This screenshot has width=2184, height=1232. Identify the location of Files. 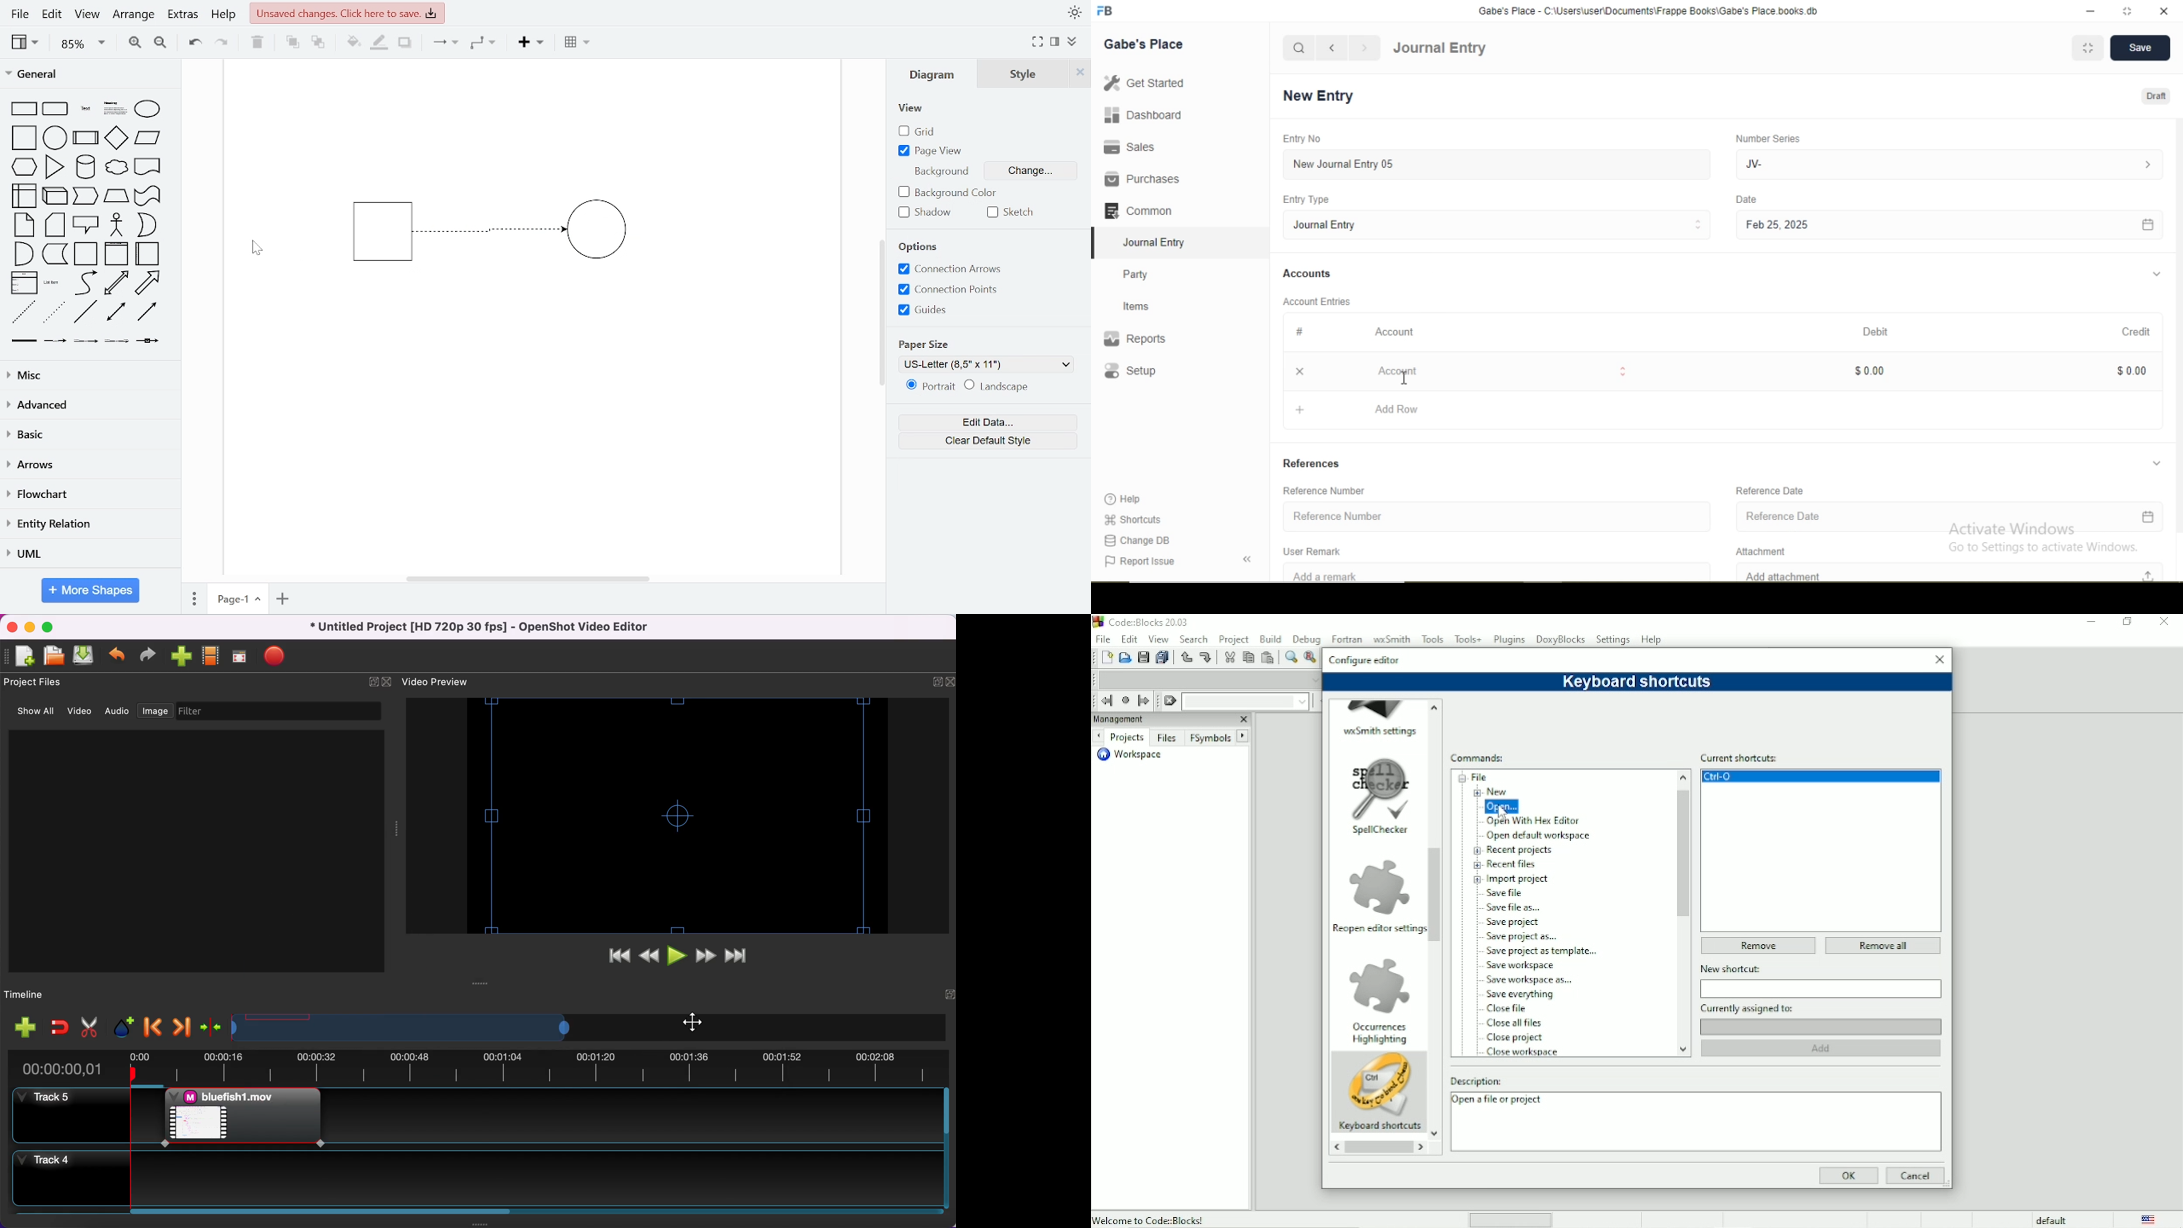
(1167, 739).